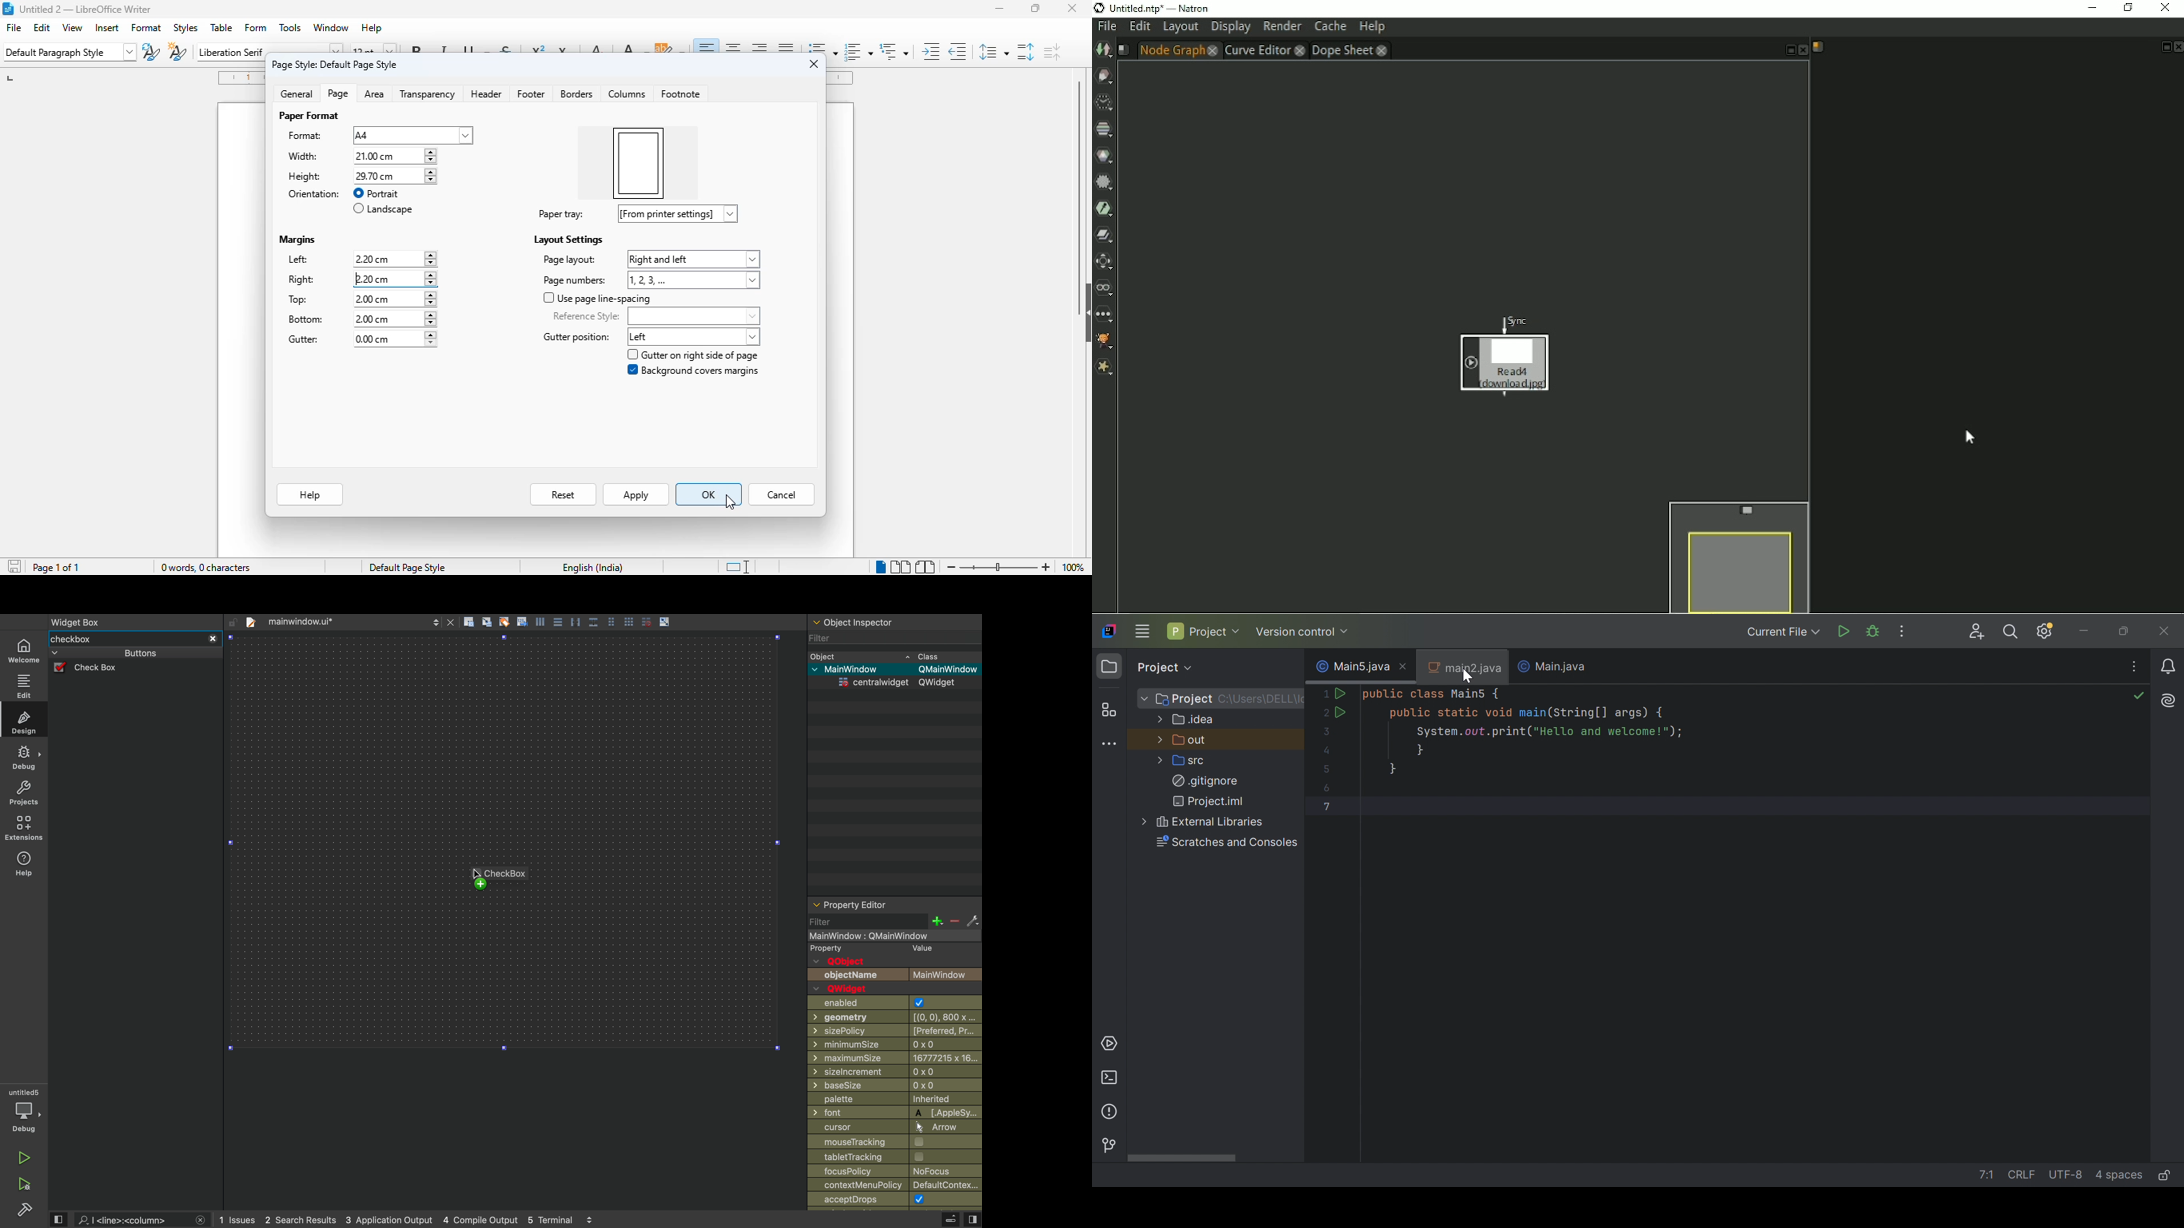  Describe the element at coordinates (1111, 744) in the screenshot. I see `More tool windows` at that location.